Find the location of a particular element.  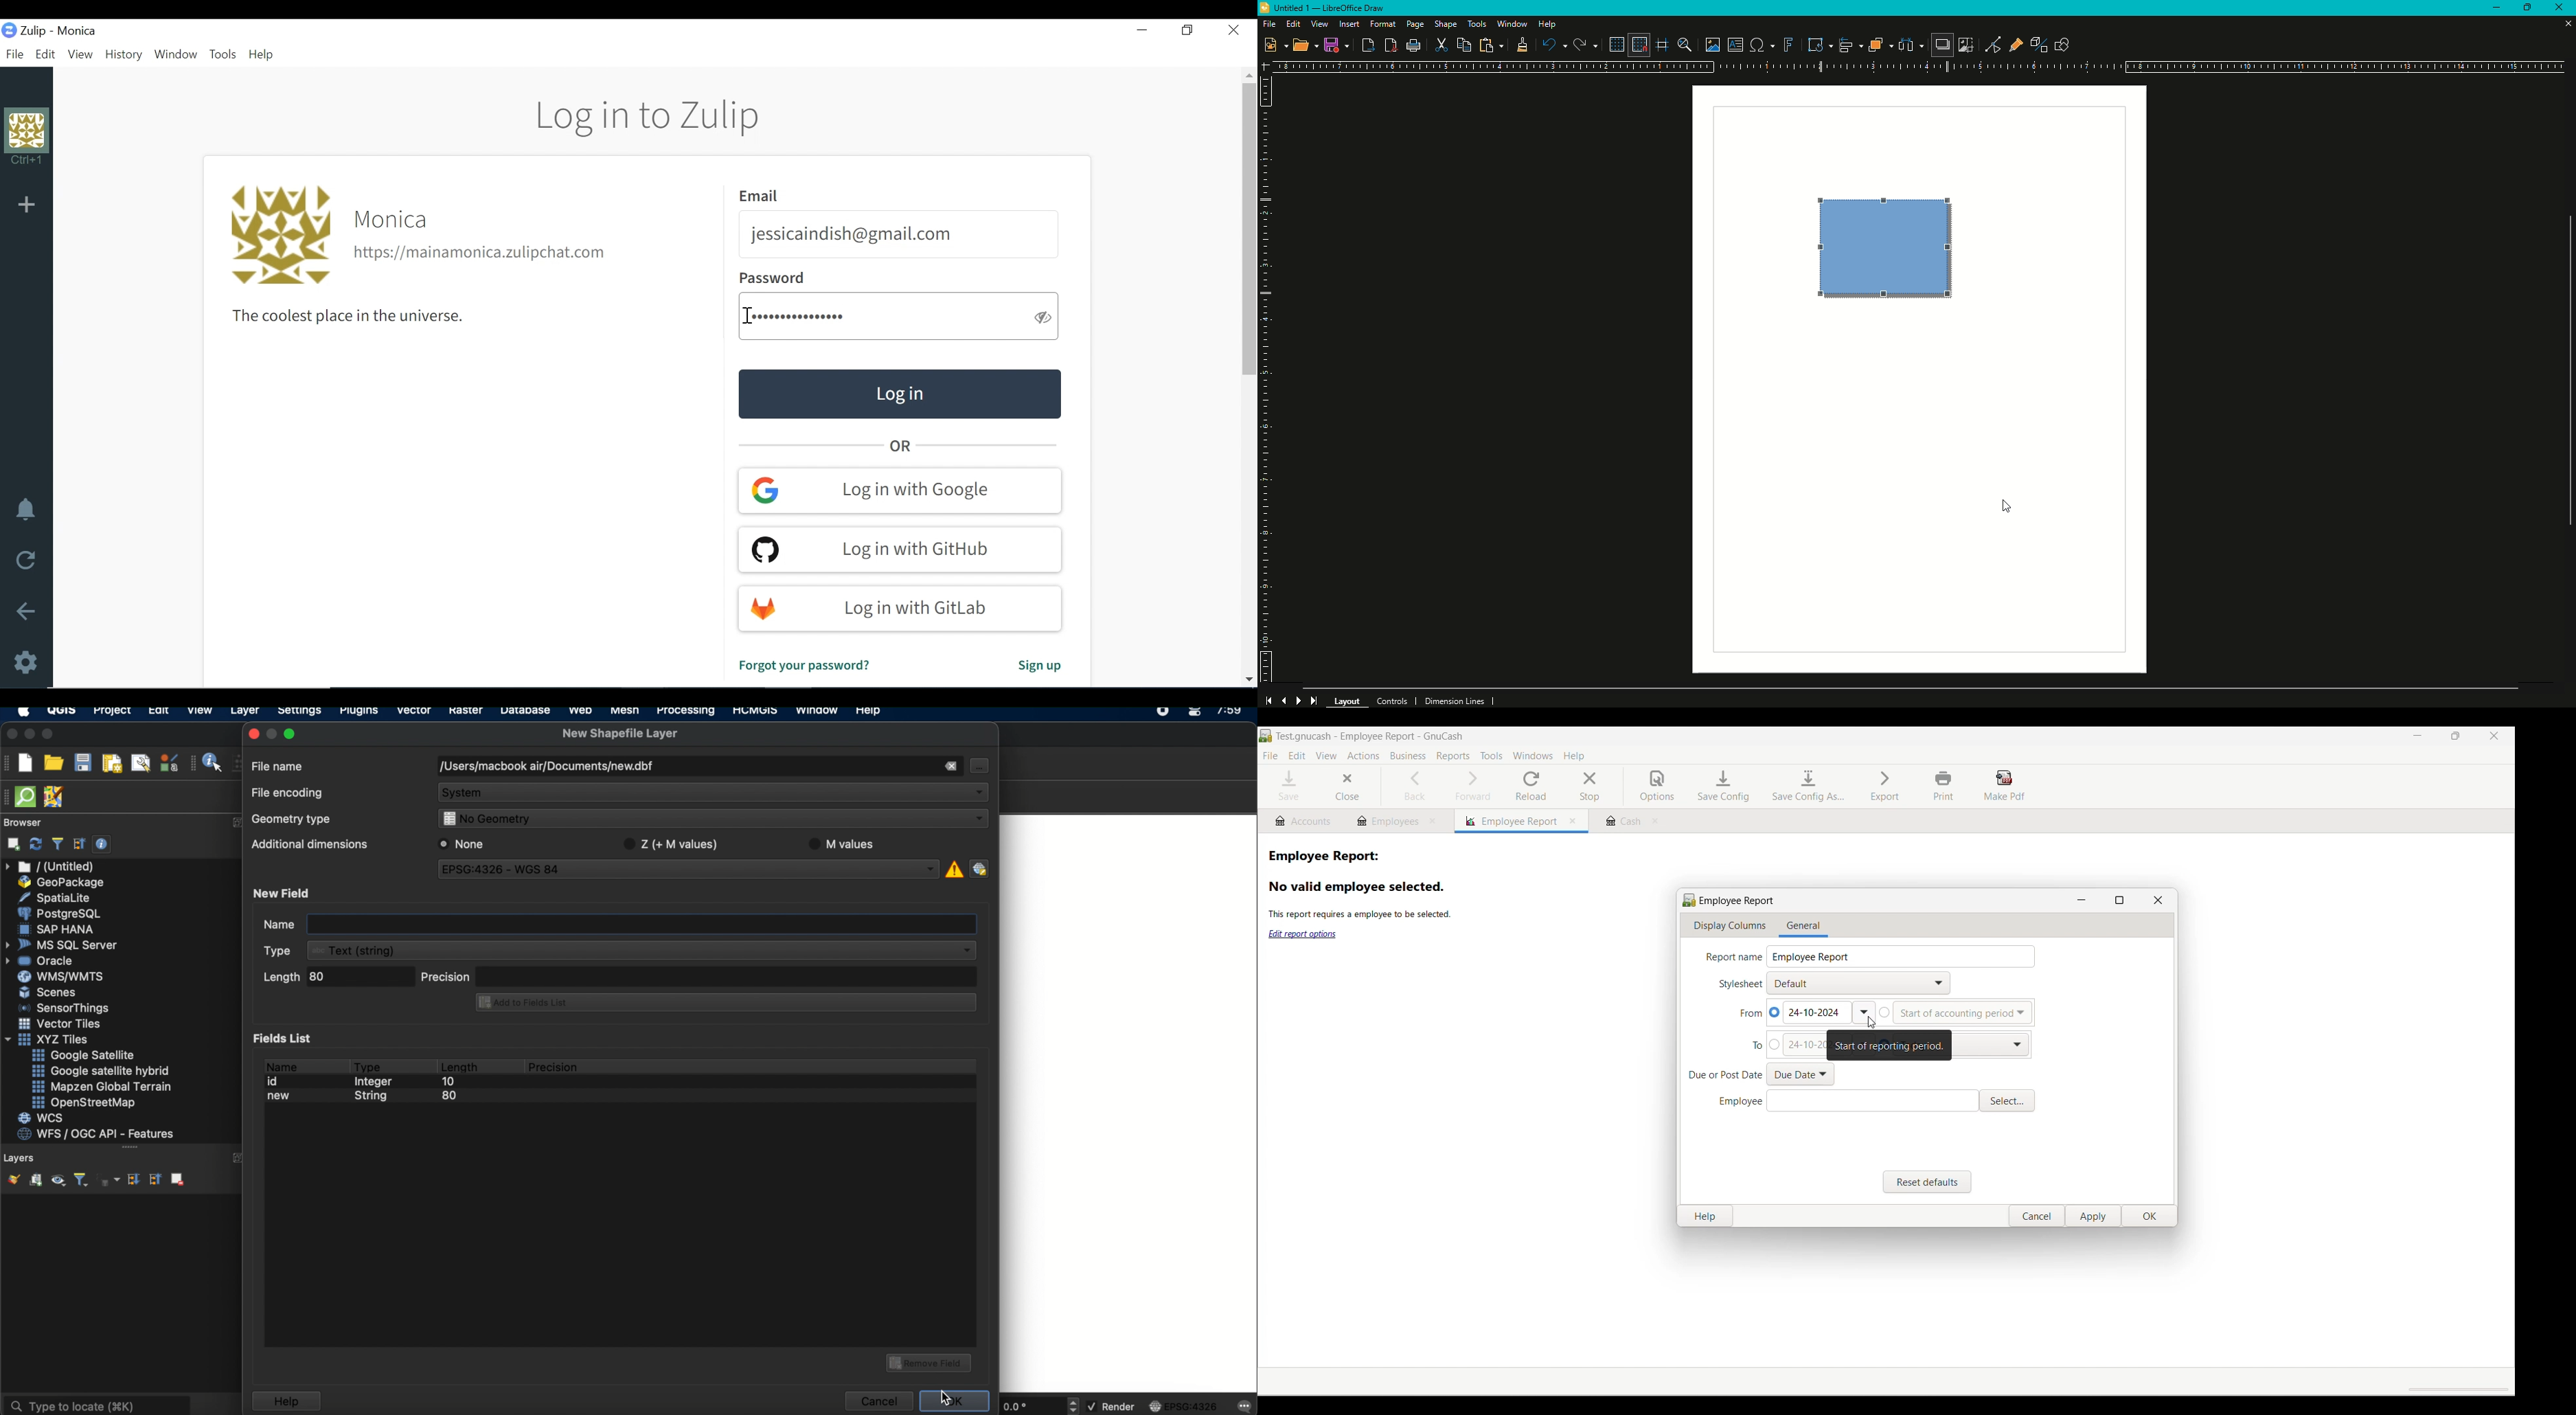

Help is located at coordinates (265, 55).